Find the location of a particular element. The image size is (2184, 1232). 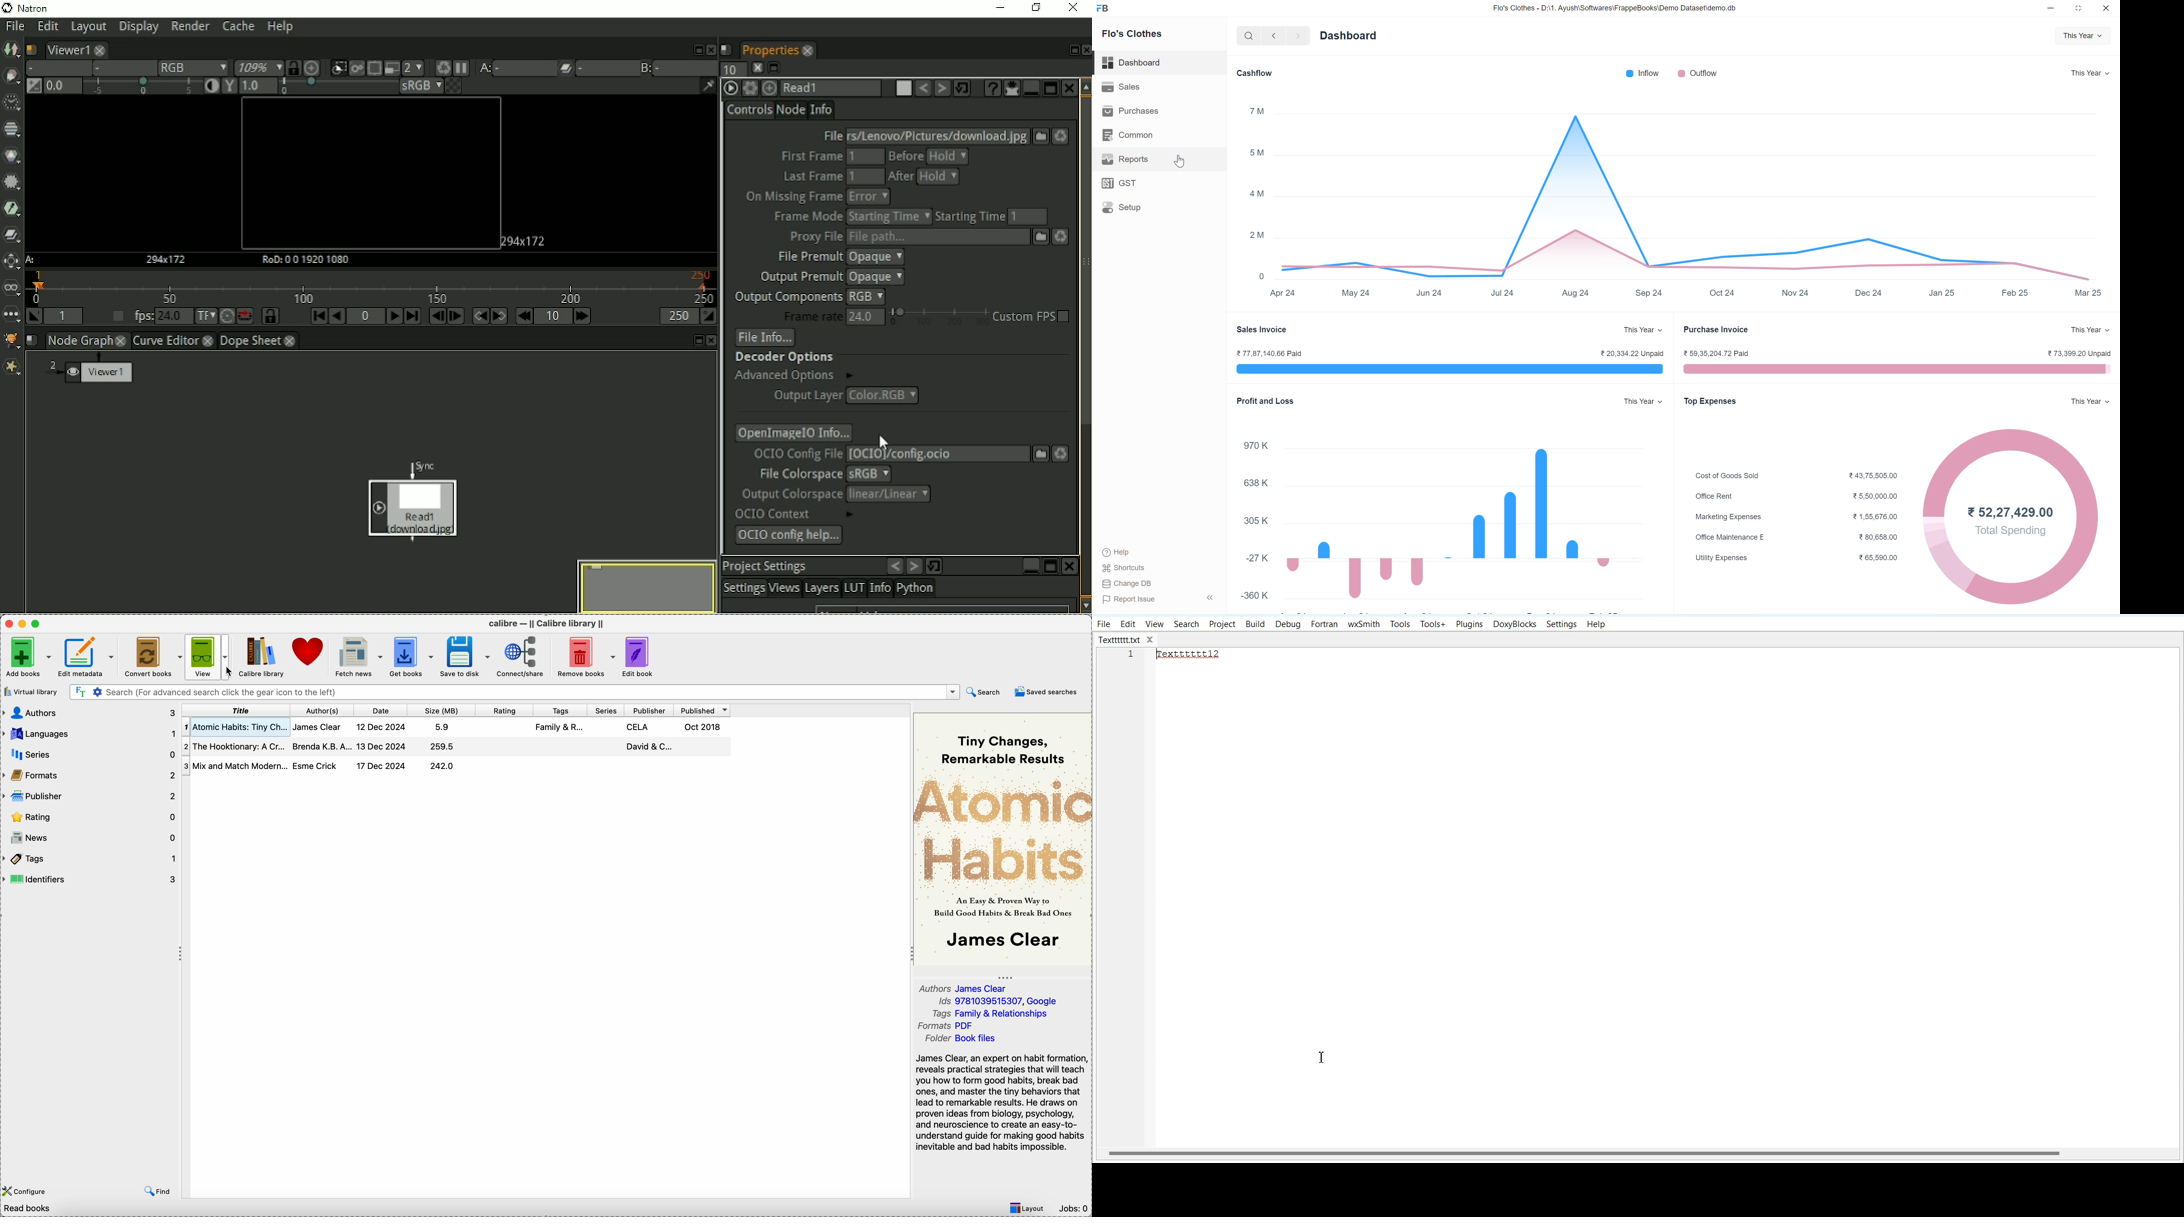

minimize is located at coordinates (24, 623).